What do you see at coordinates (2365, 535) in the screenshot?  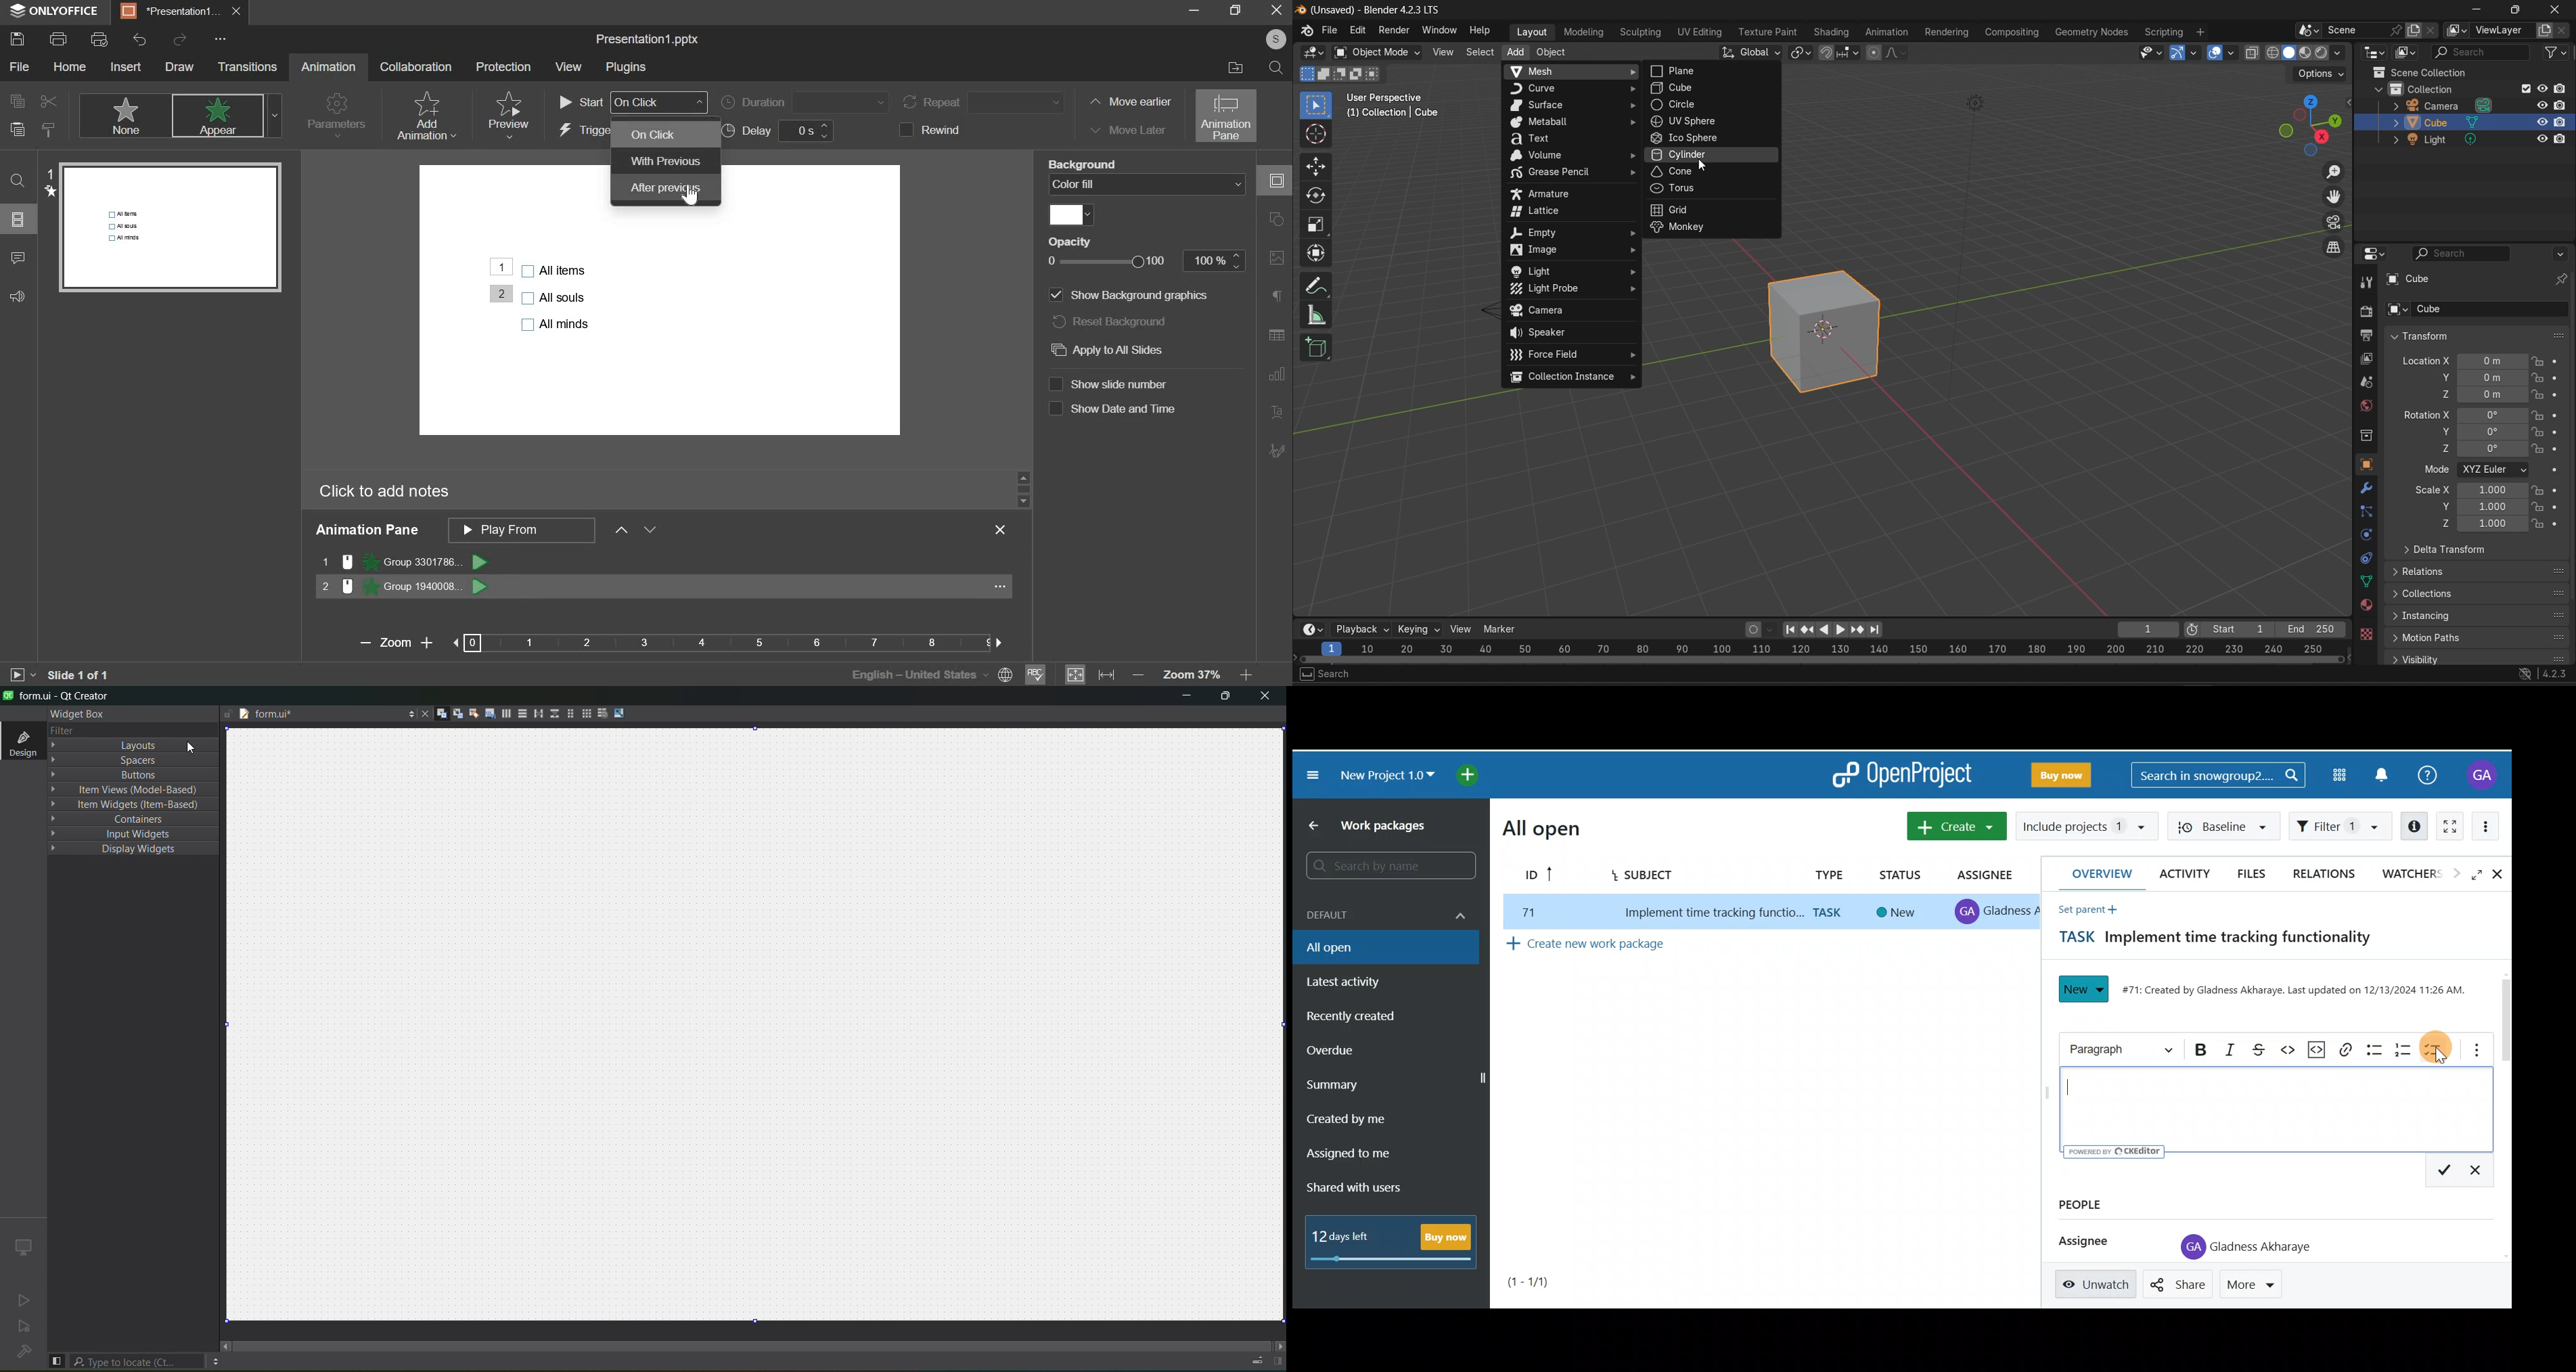 I see `physics` at bounding box center [2365, 535].